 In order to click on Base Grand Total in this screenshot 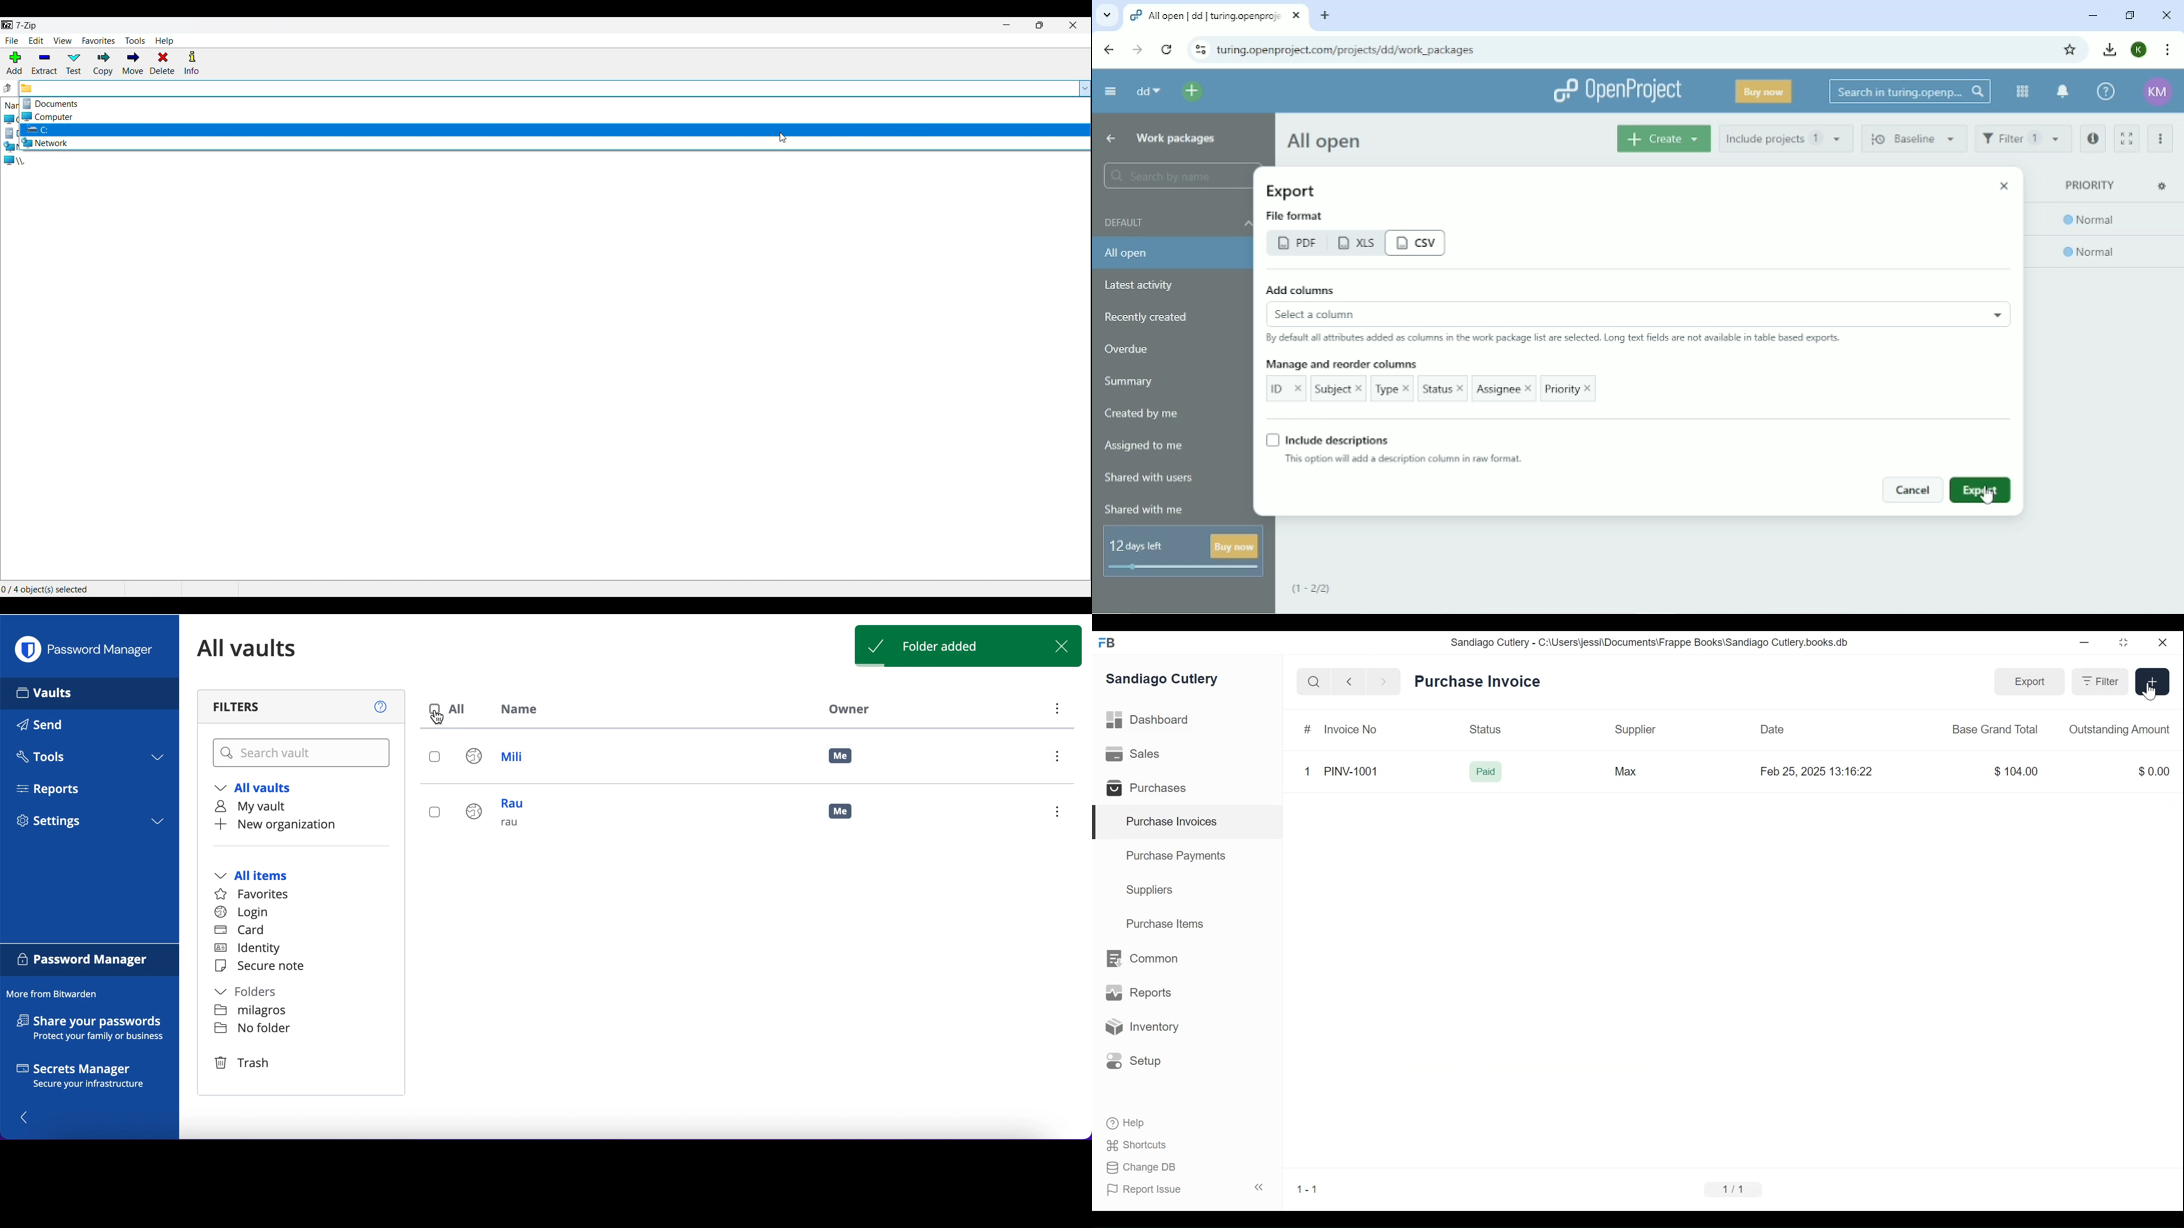, I will do `click(1996, 728)`.